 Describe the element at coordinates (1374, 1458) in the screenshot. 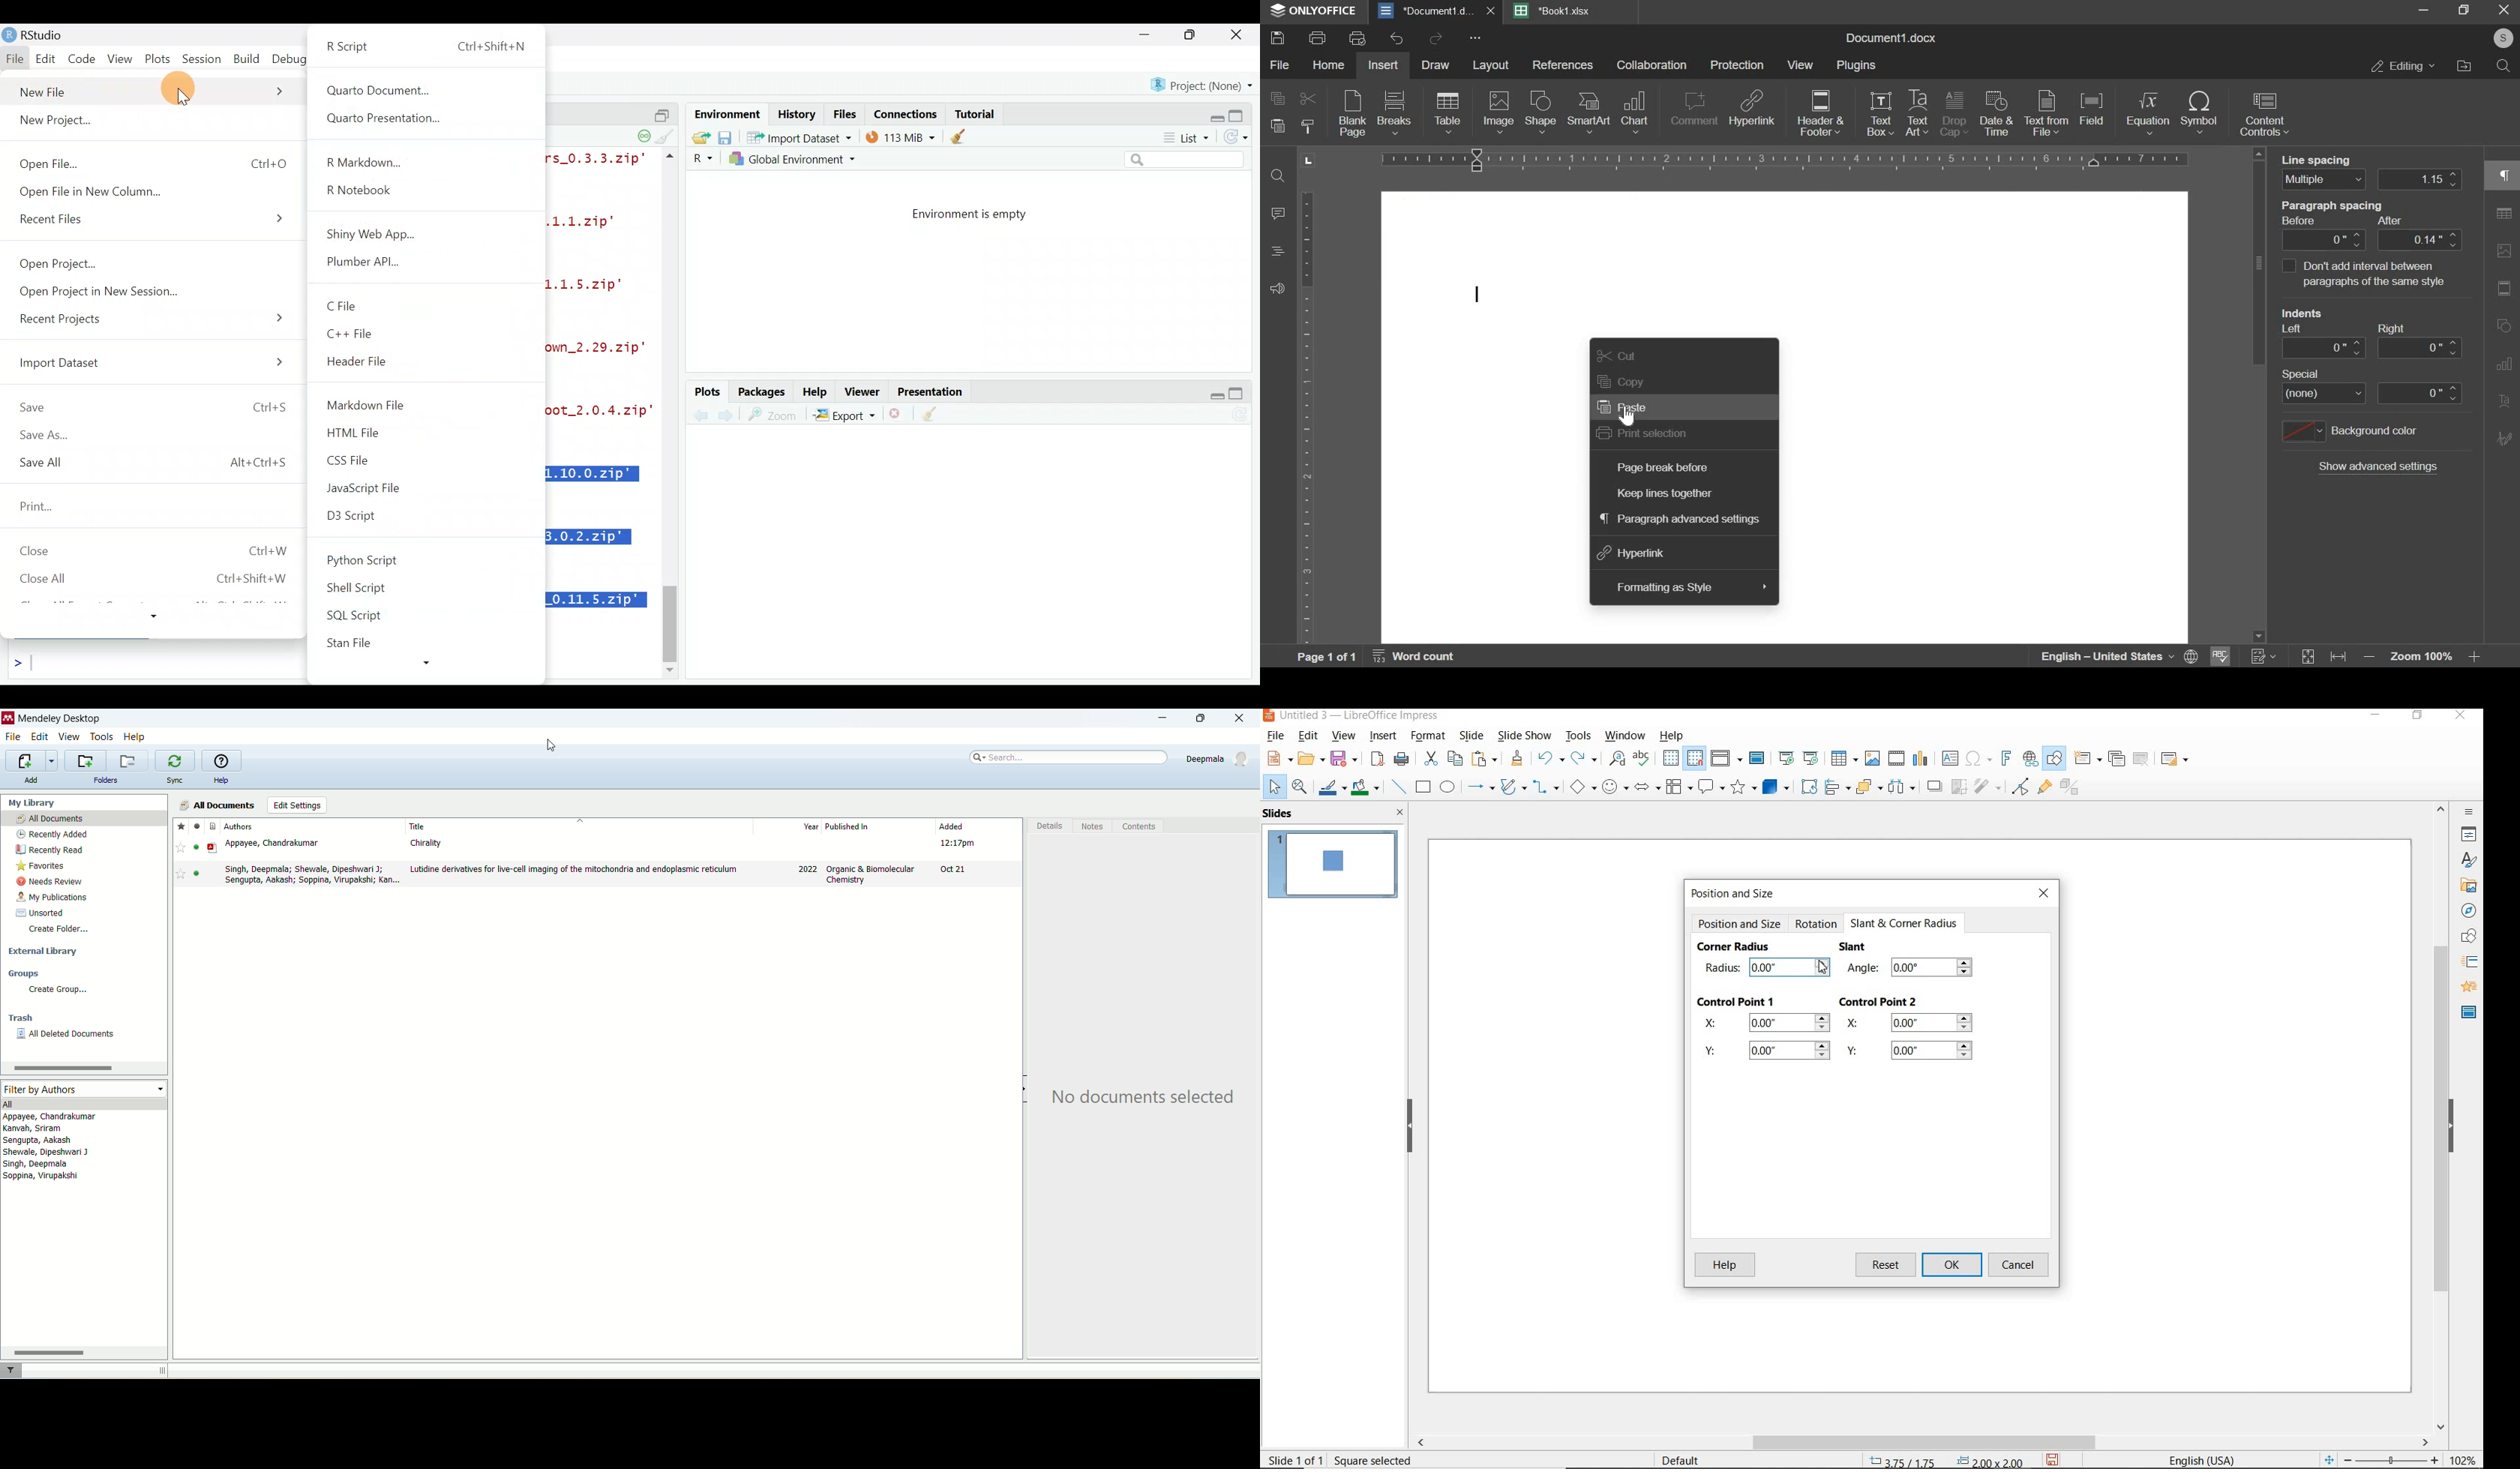

I see `square selected` at that location.